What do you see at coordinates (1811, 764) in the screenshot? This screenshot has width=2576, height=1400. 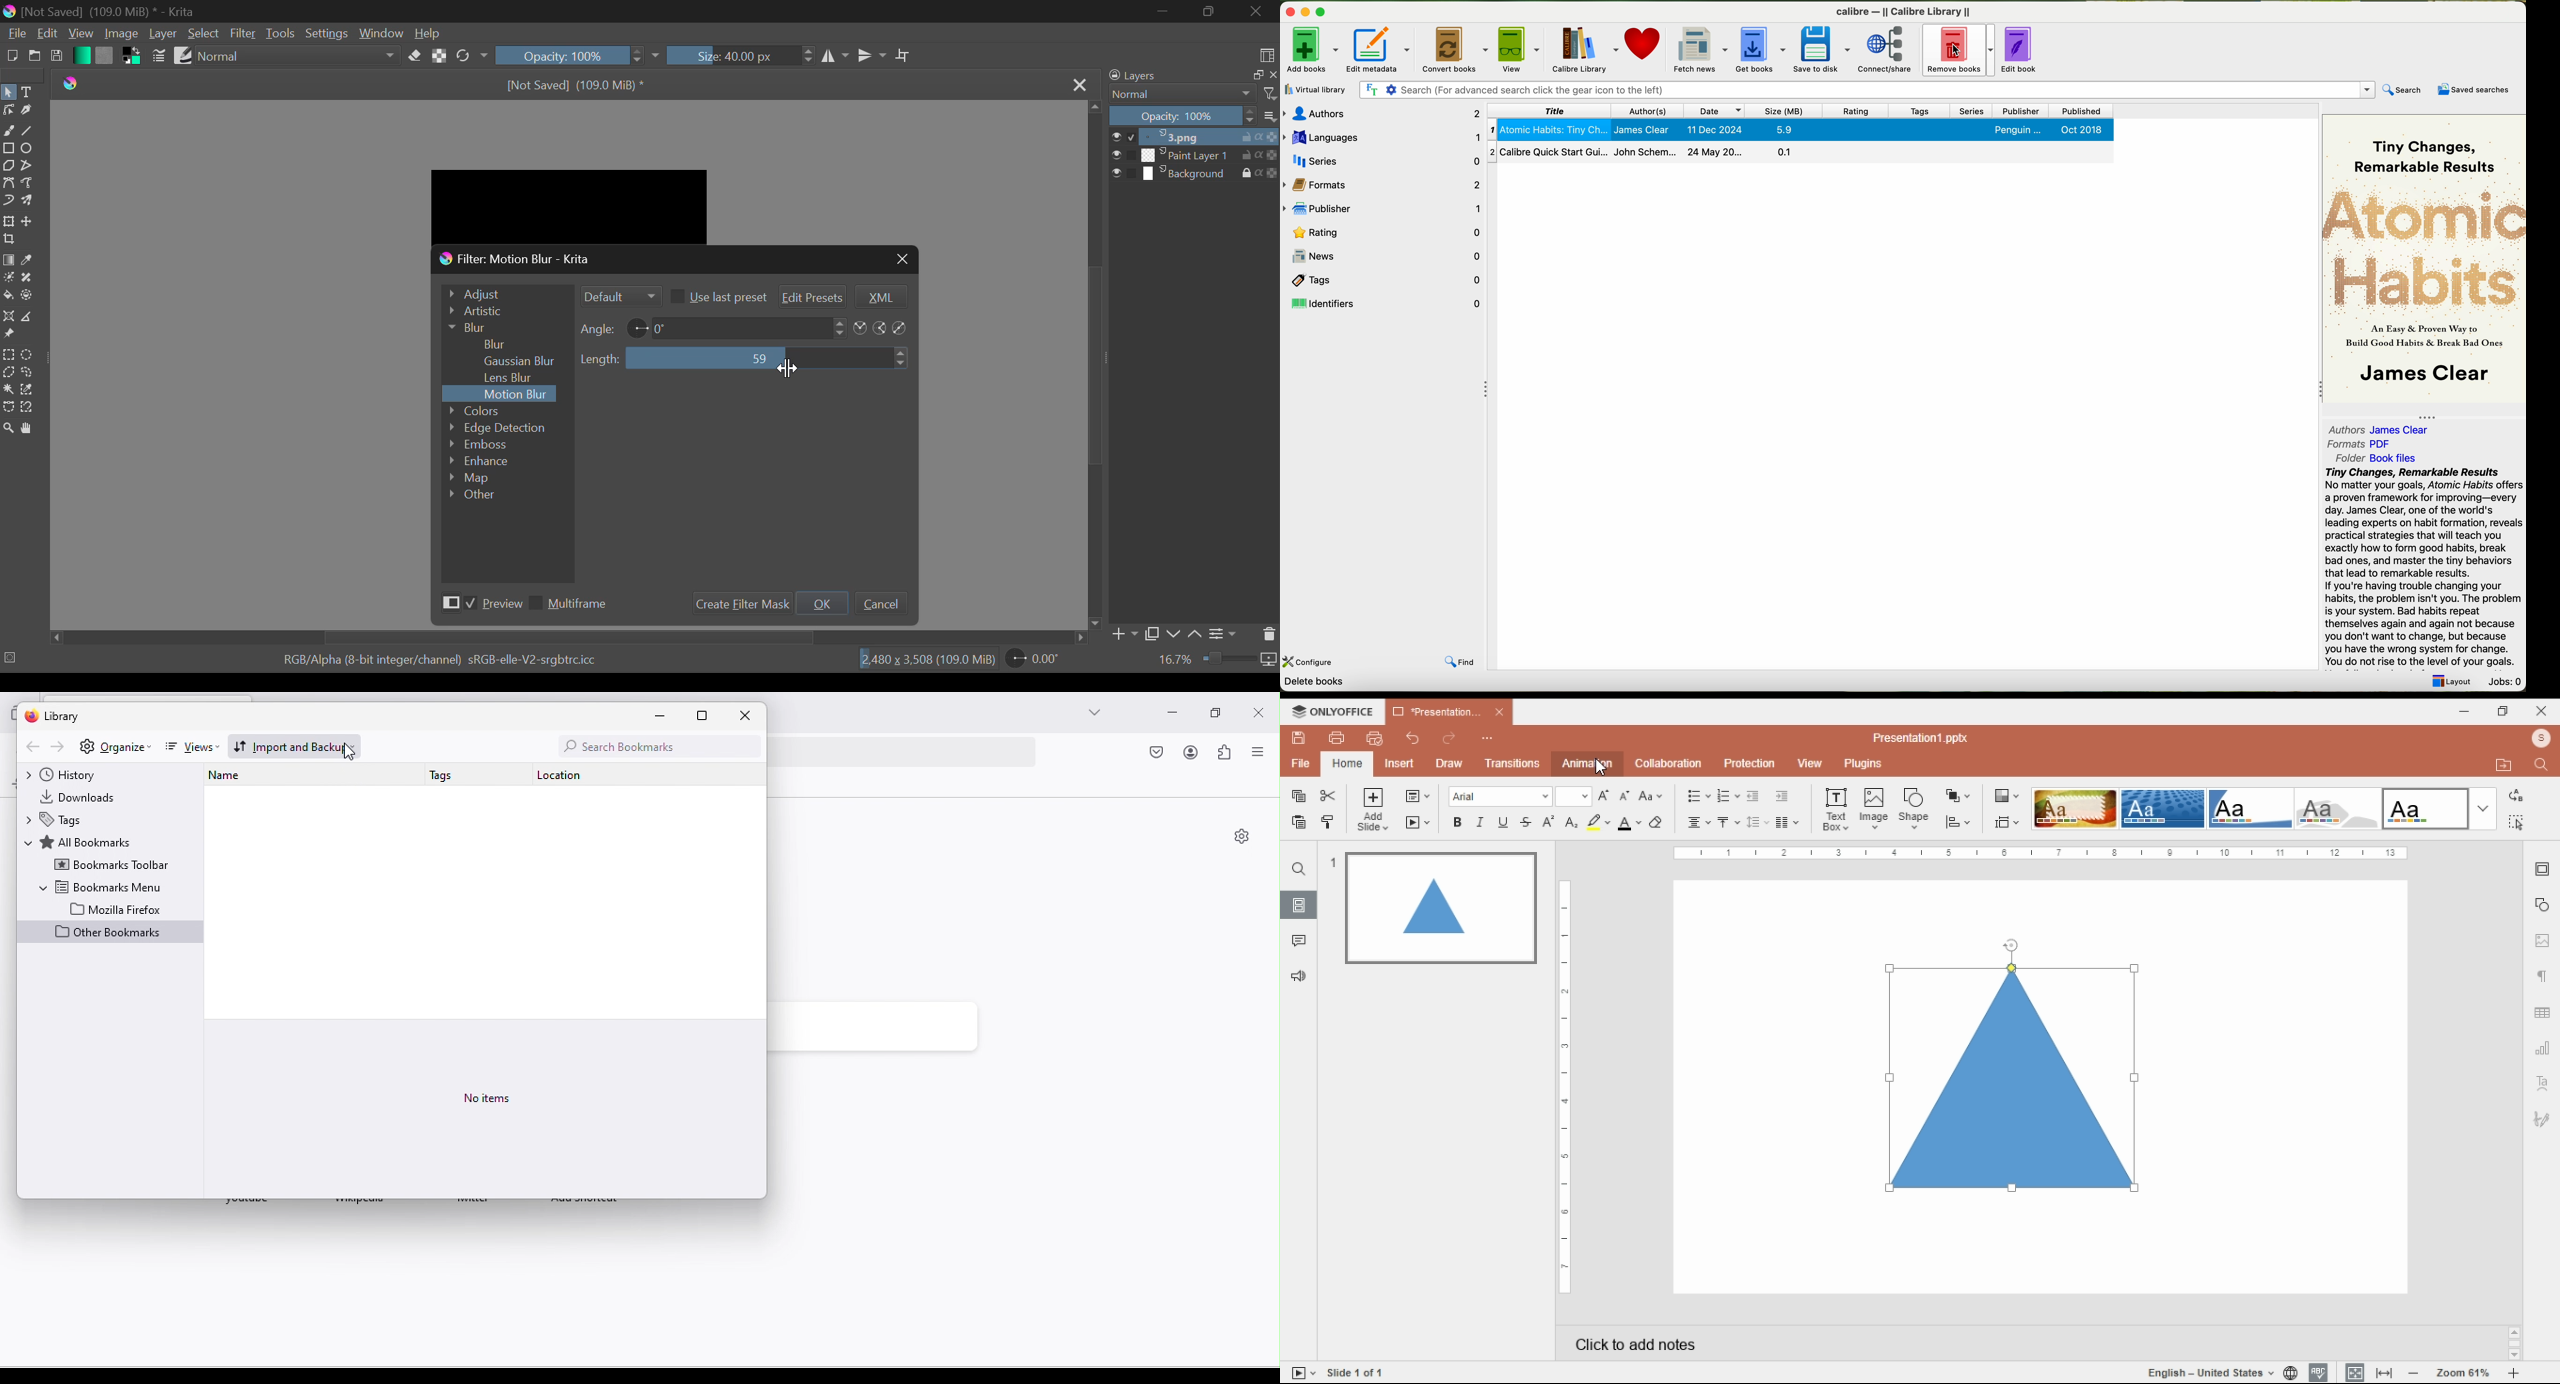 I see `view` at bounding box center [1811, 764].